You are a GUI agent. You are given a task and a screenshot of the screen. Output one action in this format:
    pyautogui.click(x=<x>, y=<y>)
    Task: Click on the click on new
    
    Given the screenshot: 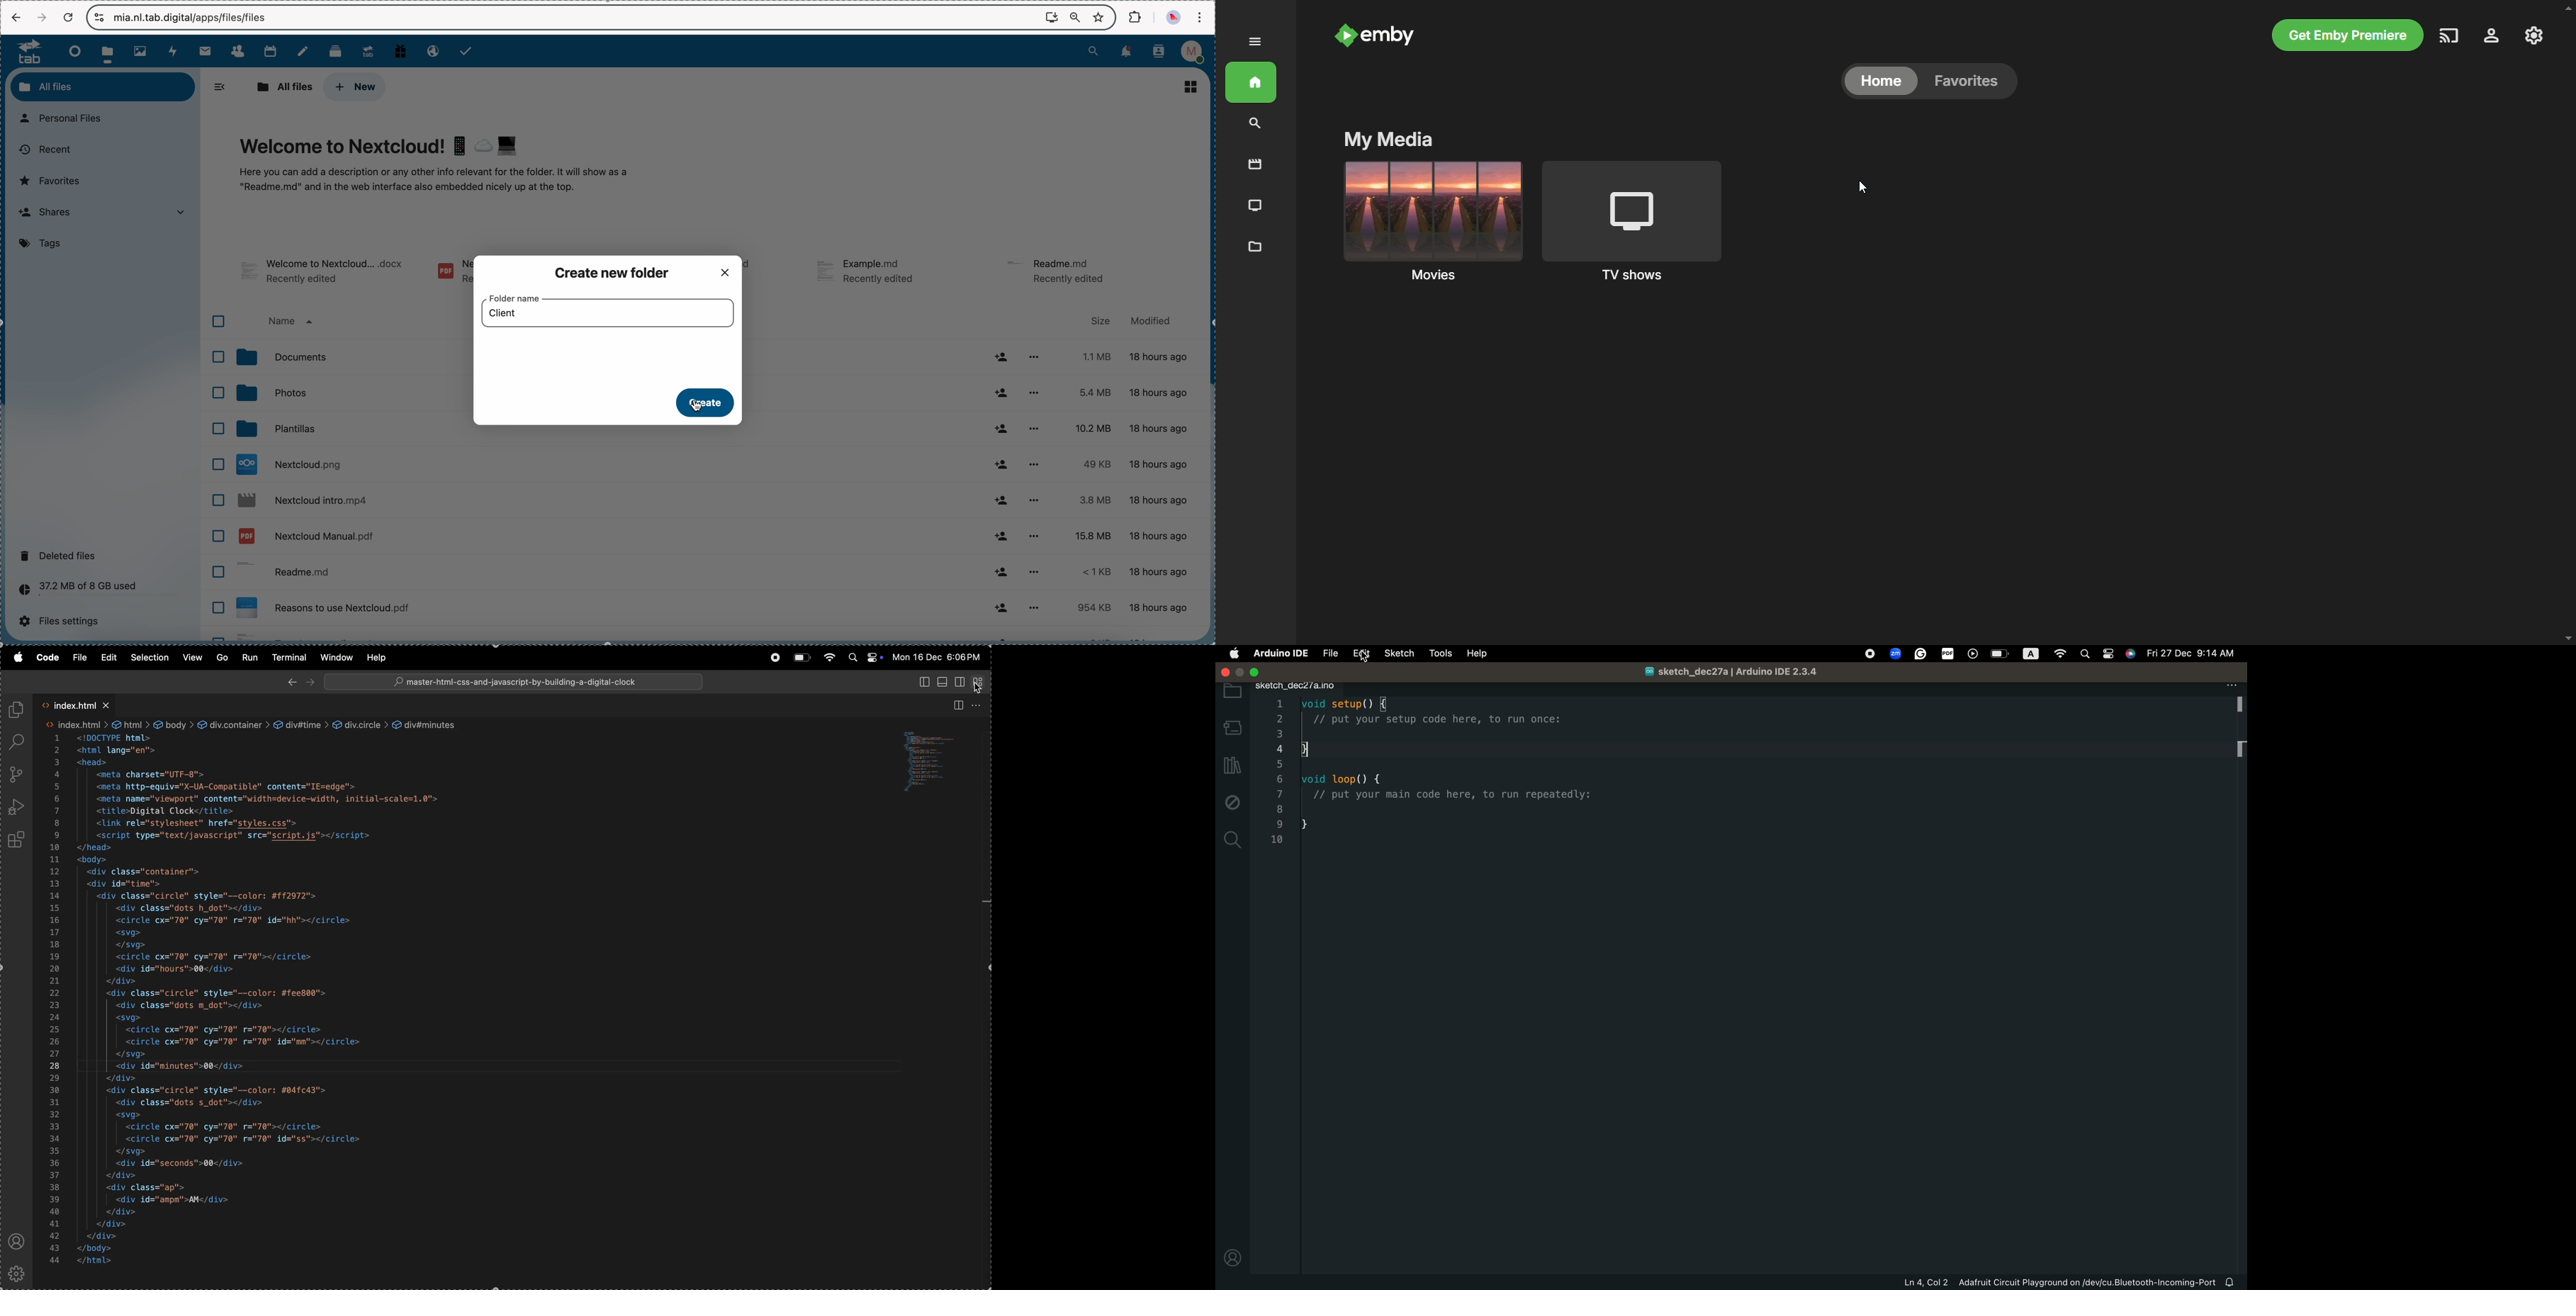 What is the action you would take?
    pyautogui.click(x=354, y=87)
    